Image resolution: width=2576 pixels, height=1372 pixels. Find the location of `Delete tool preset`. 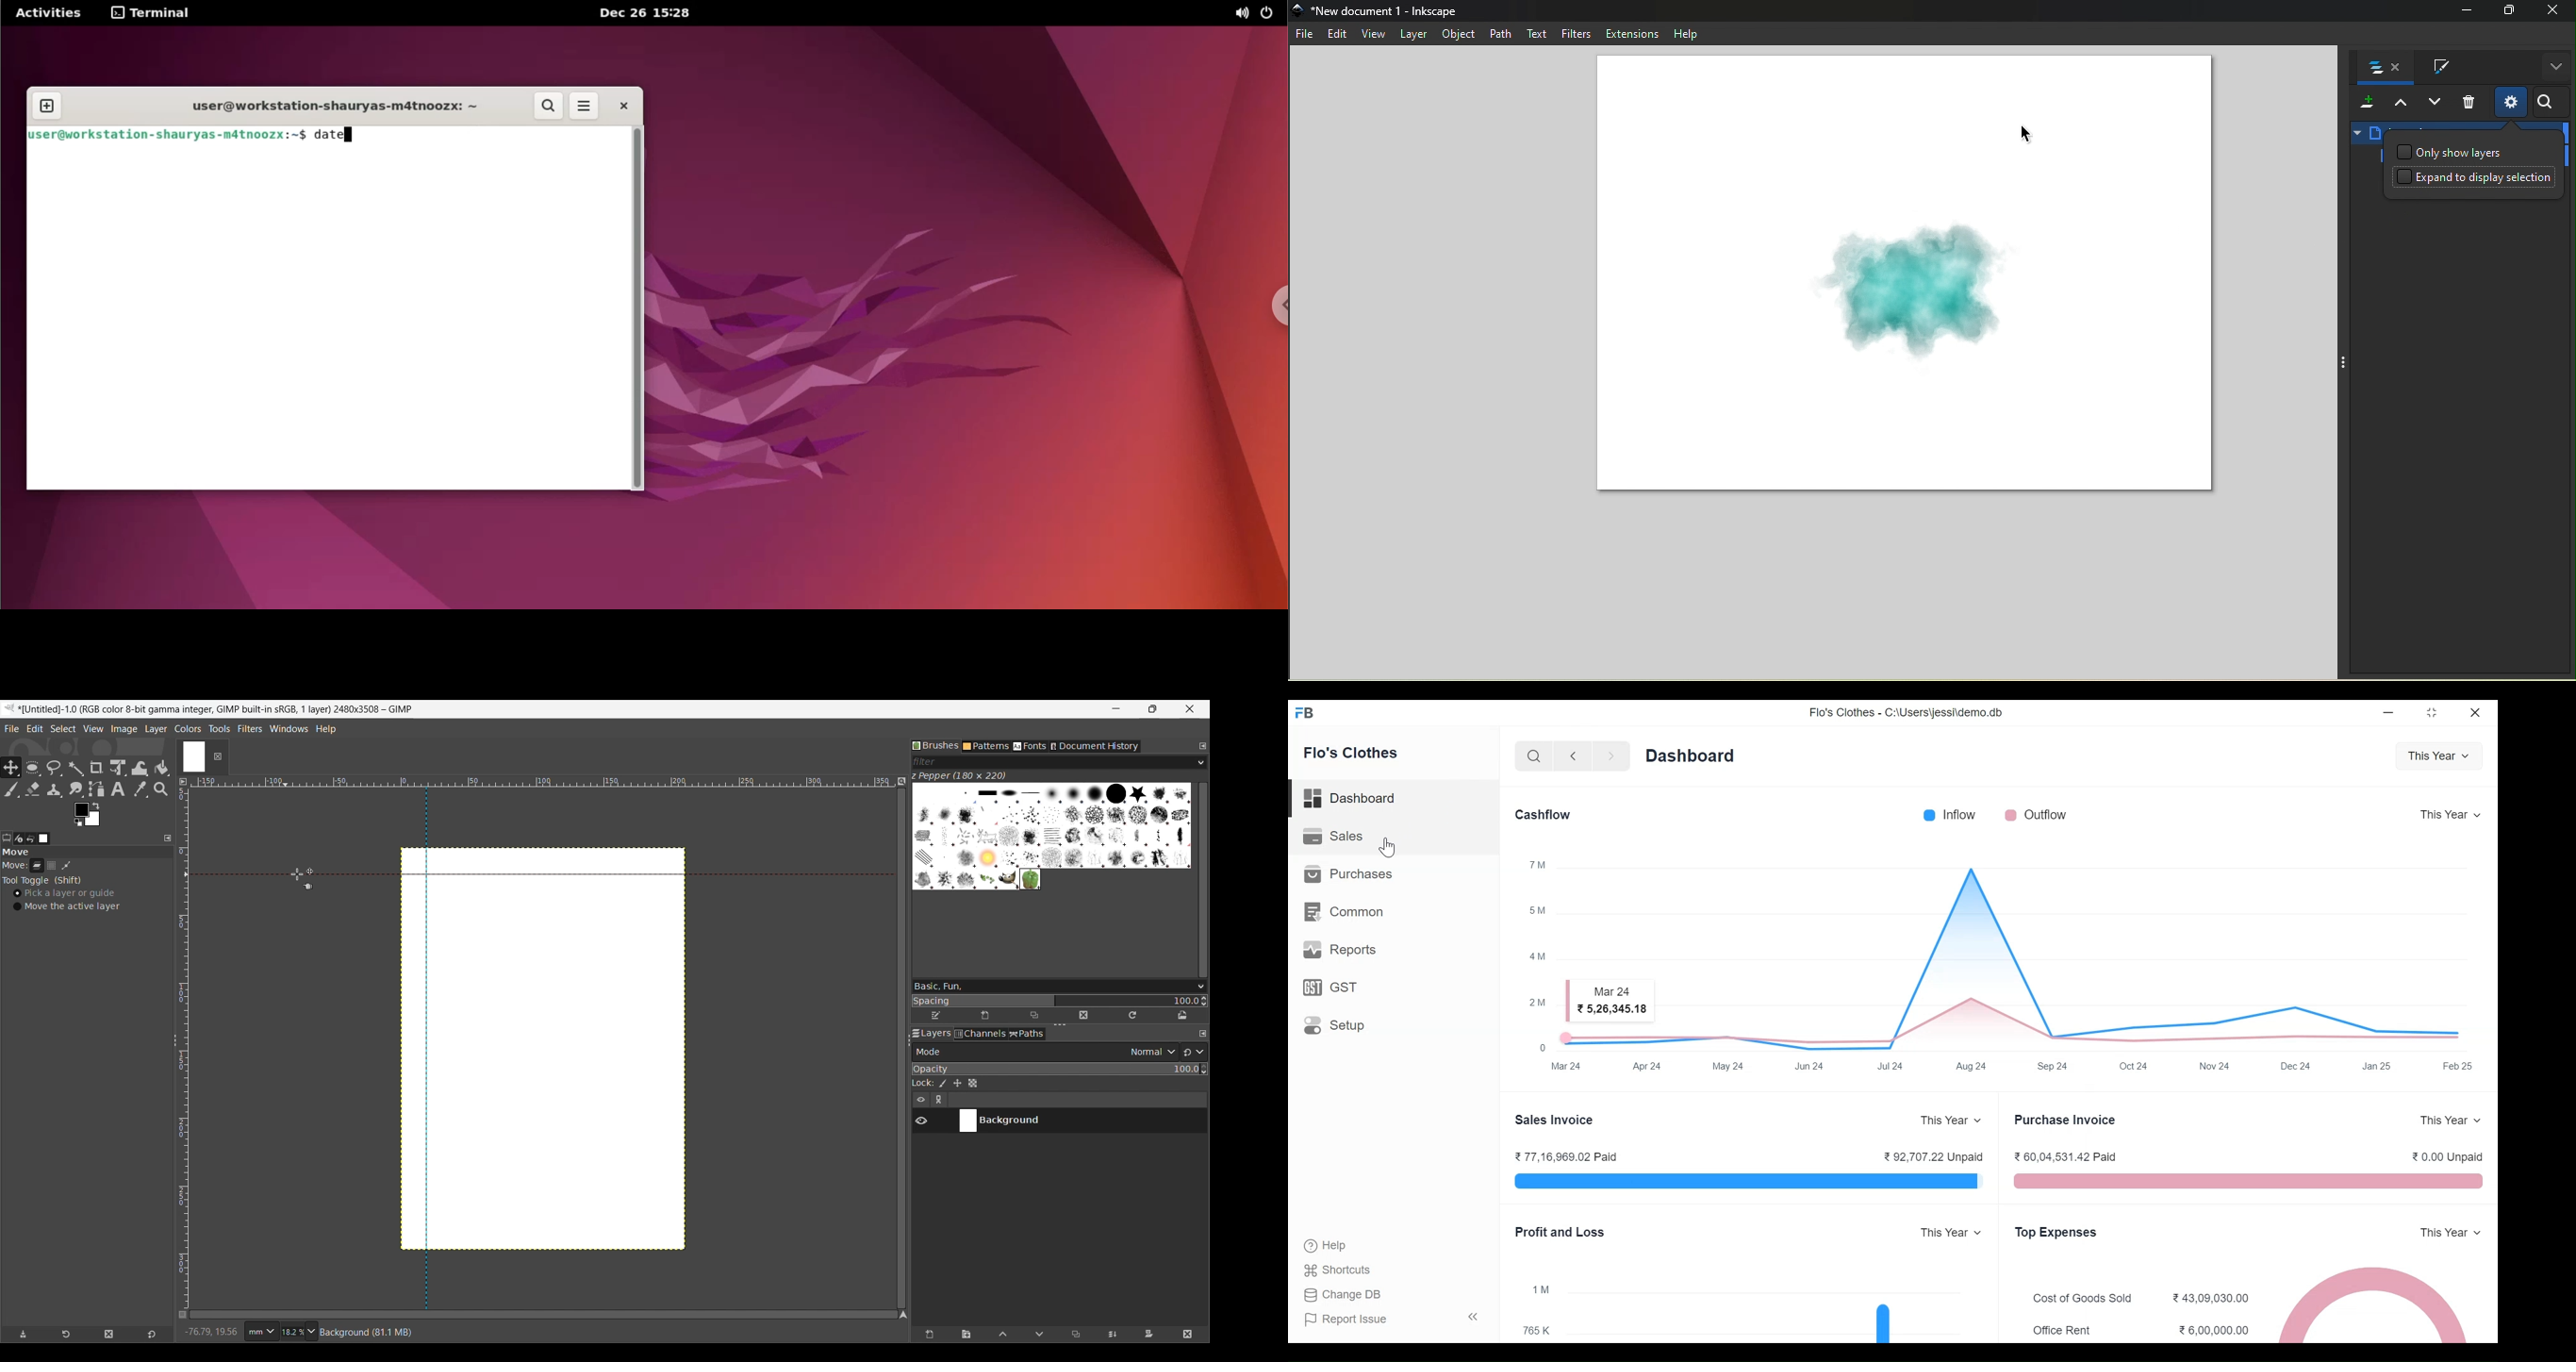

Delete tool preset is located at coordinates (109, 1334).